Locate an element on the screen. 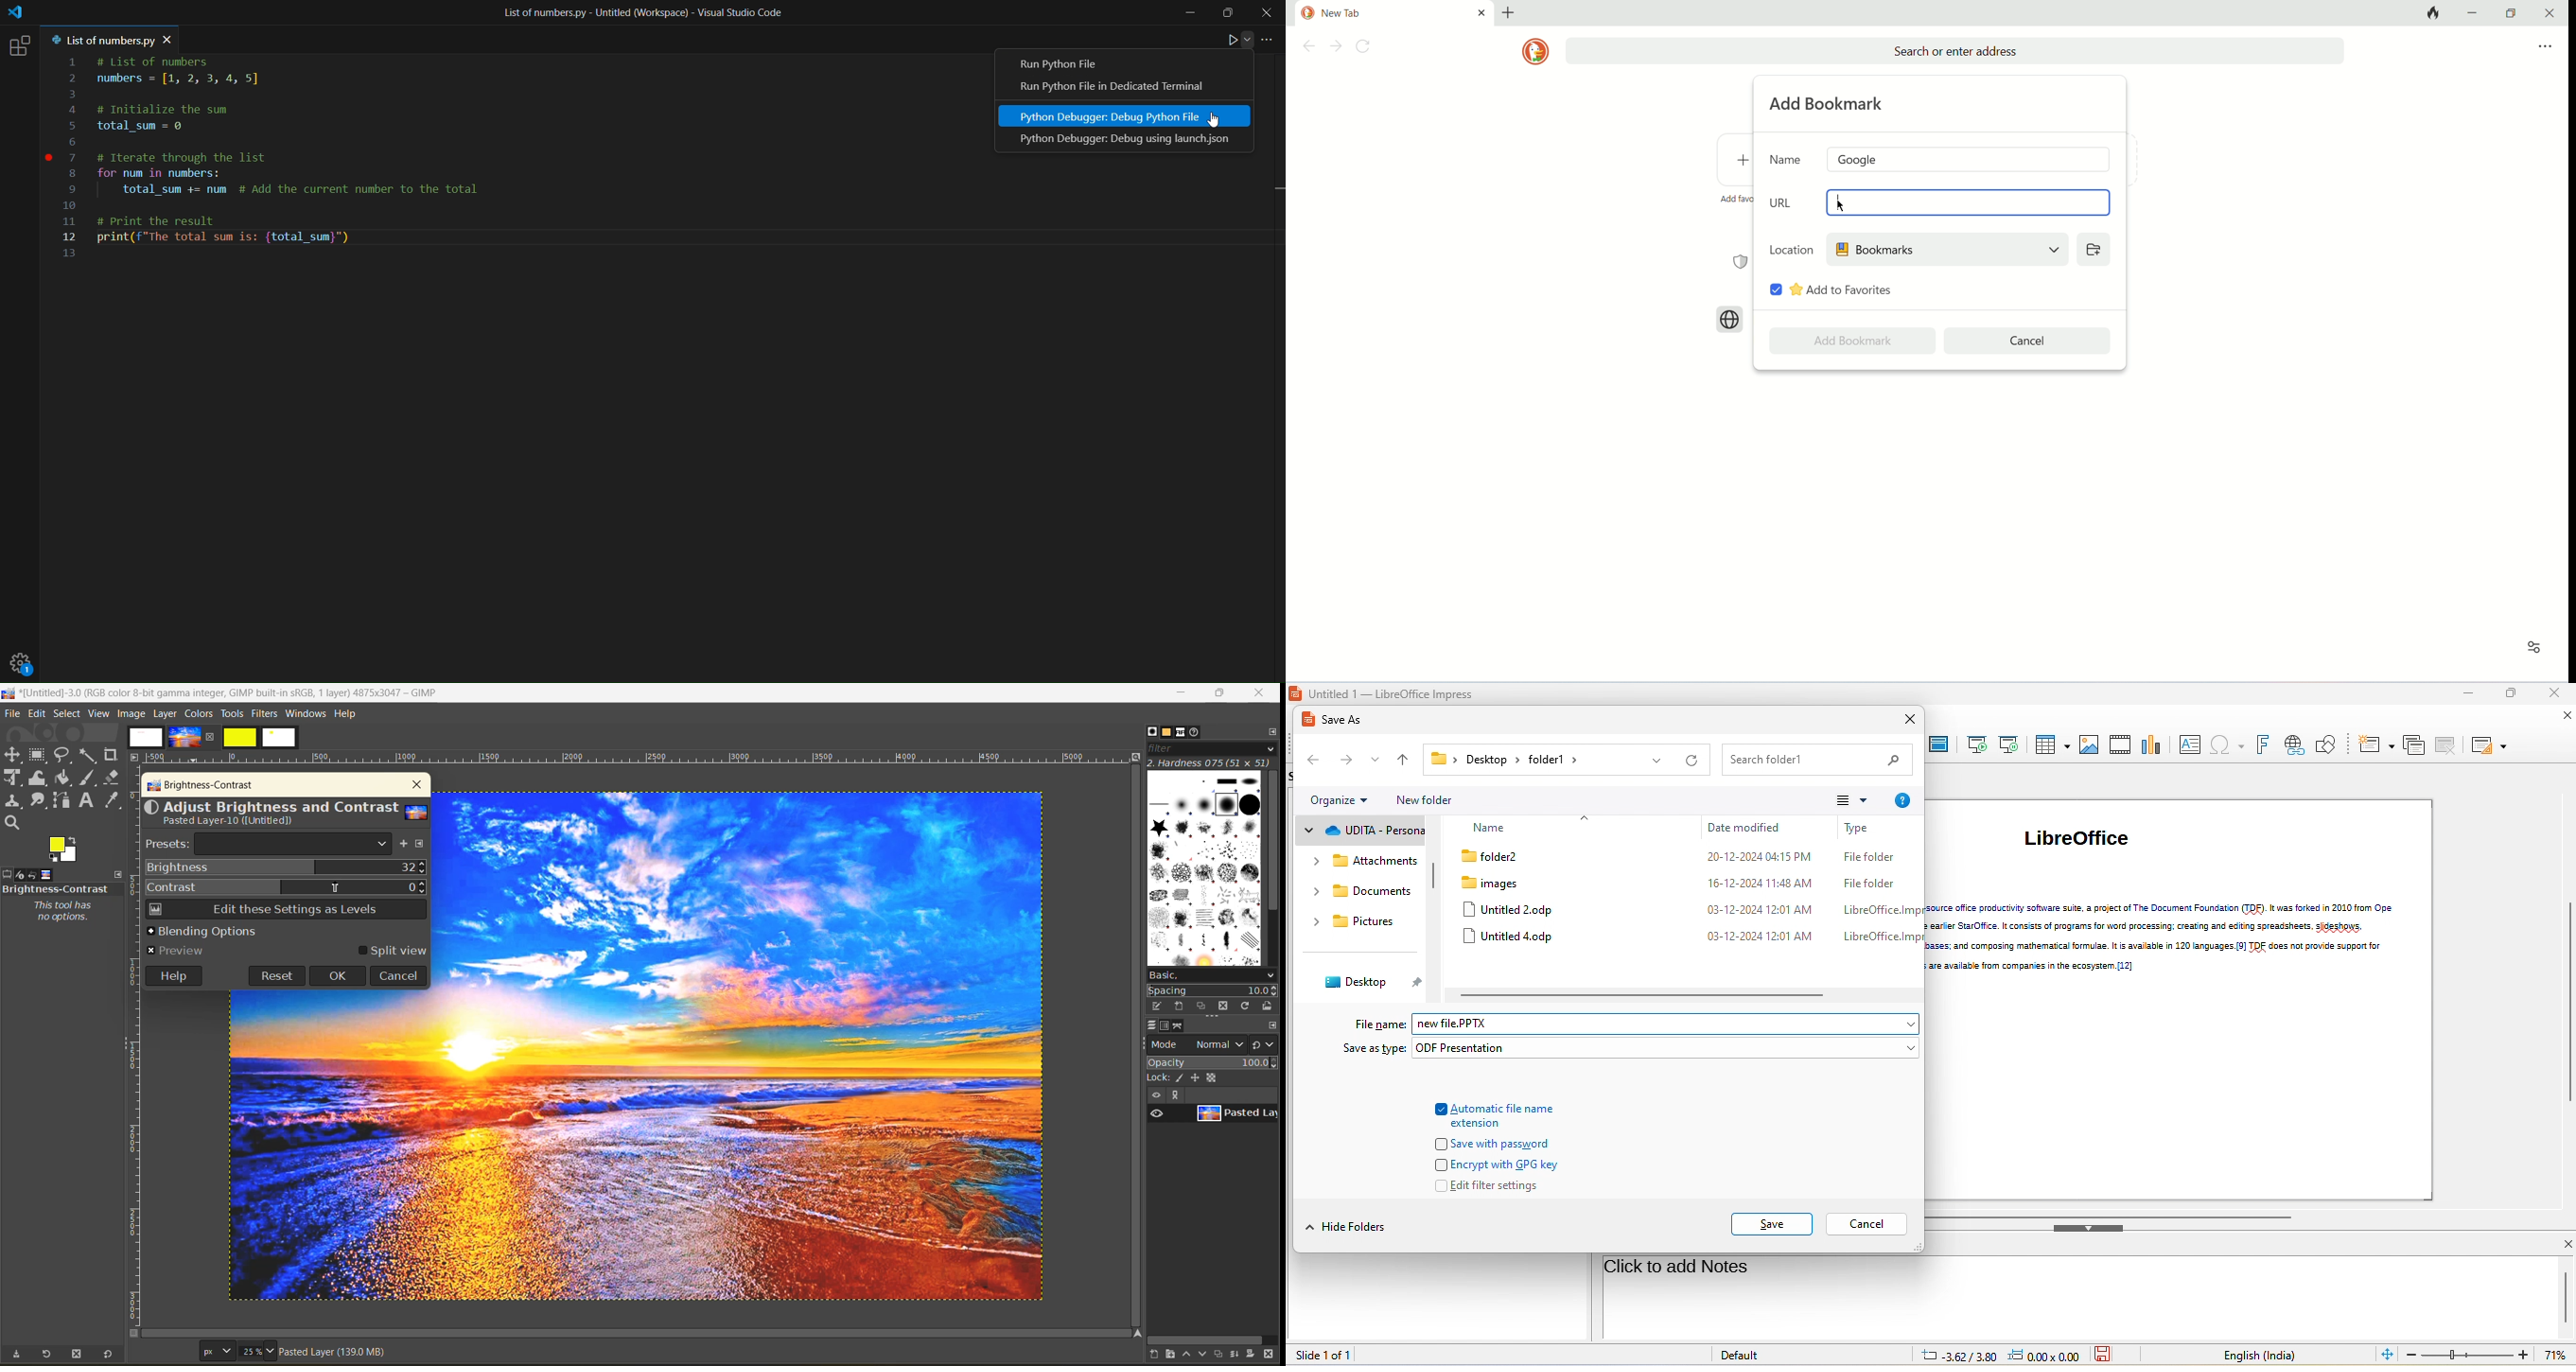 This screenshot has height=1372, width=2576. horizontal scroll bar is located at coordinates (1644, 995).